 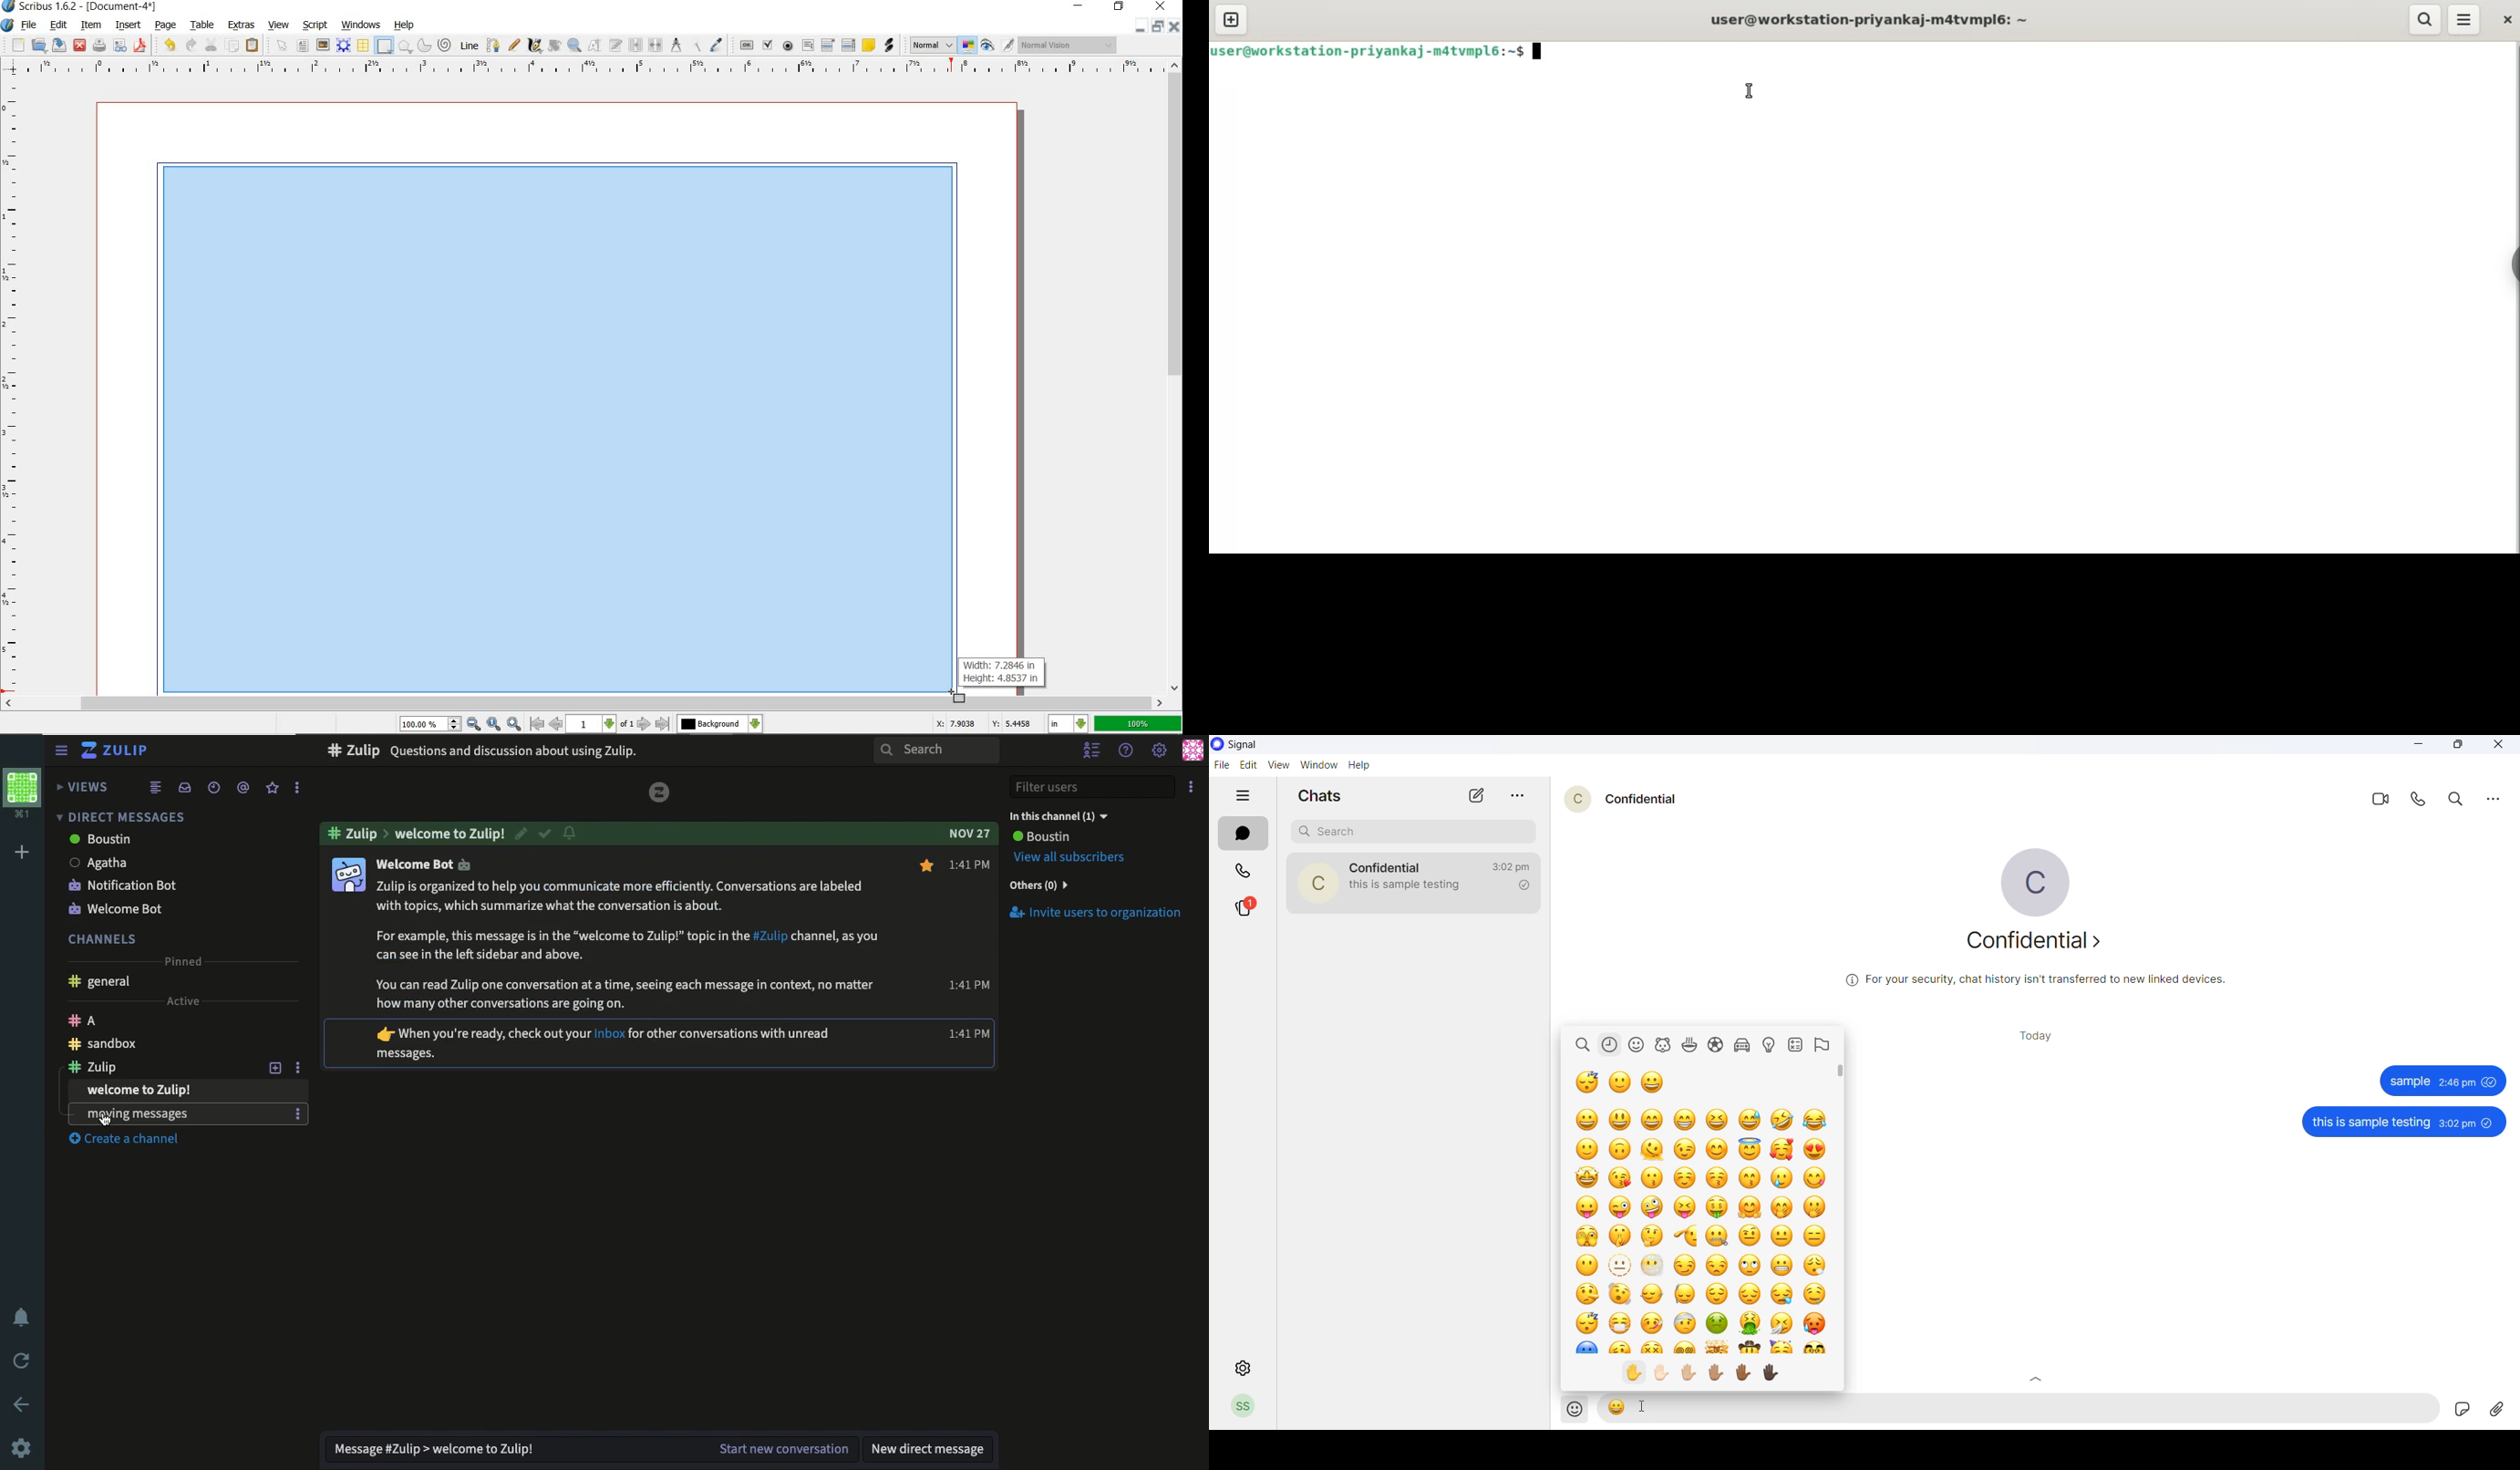 I want to click on scrollbar, so click(x=584, y=703).